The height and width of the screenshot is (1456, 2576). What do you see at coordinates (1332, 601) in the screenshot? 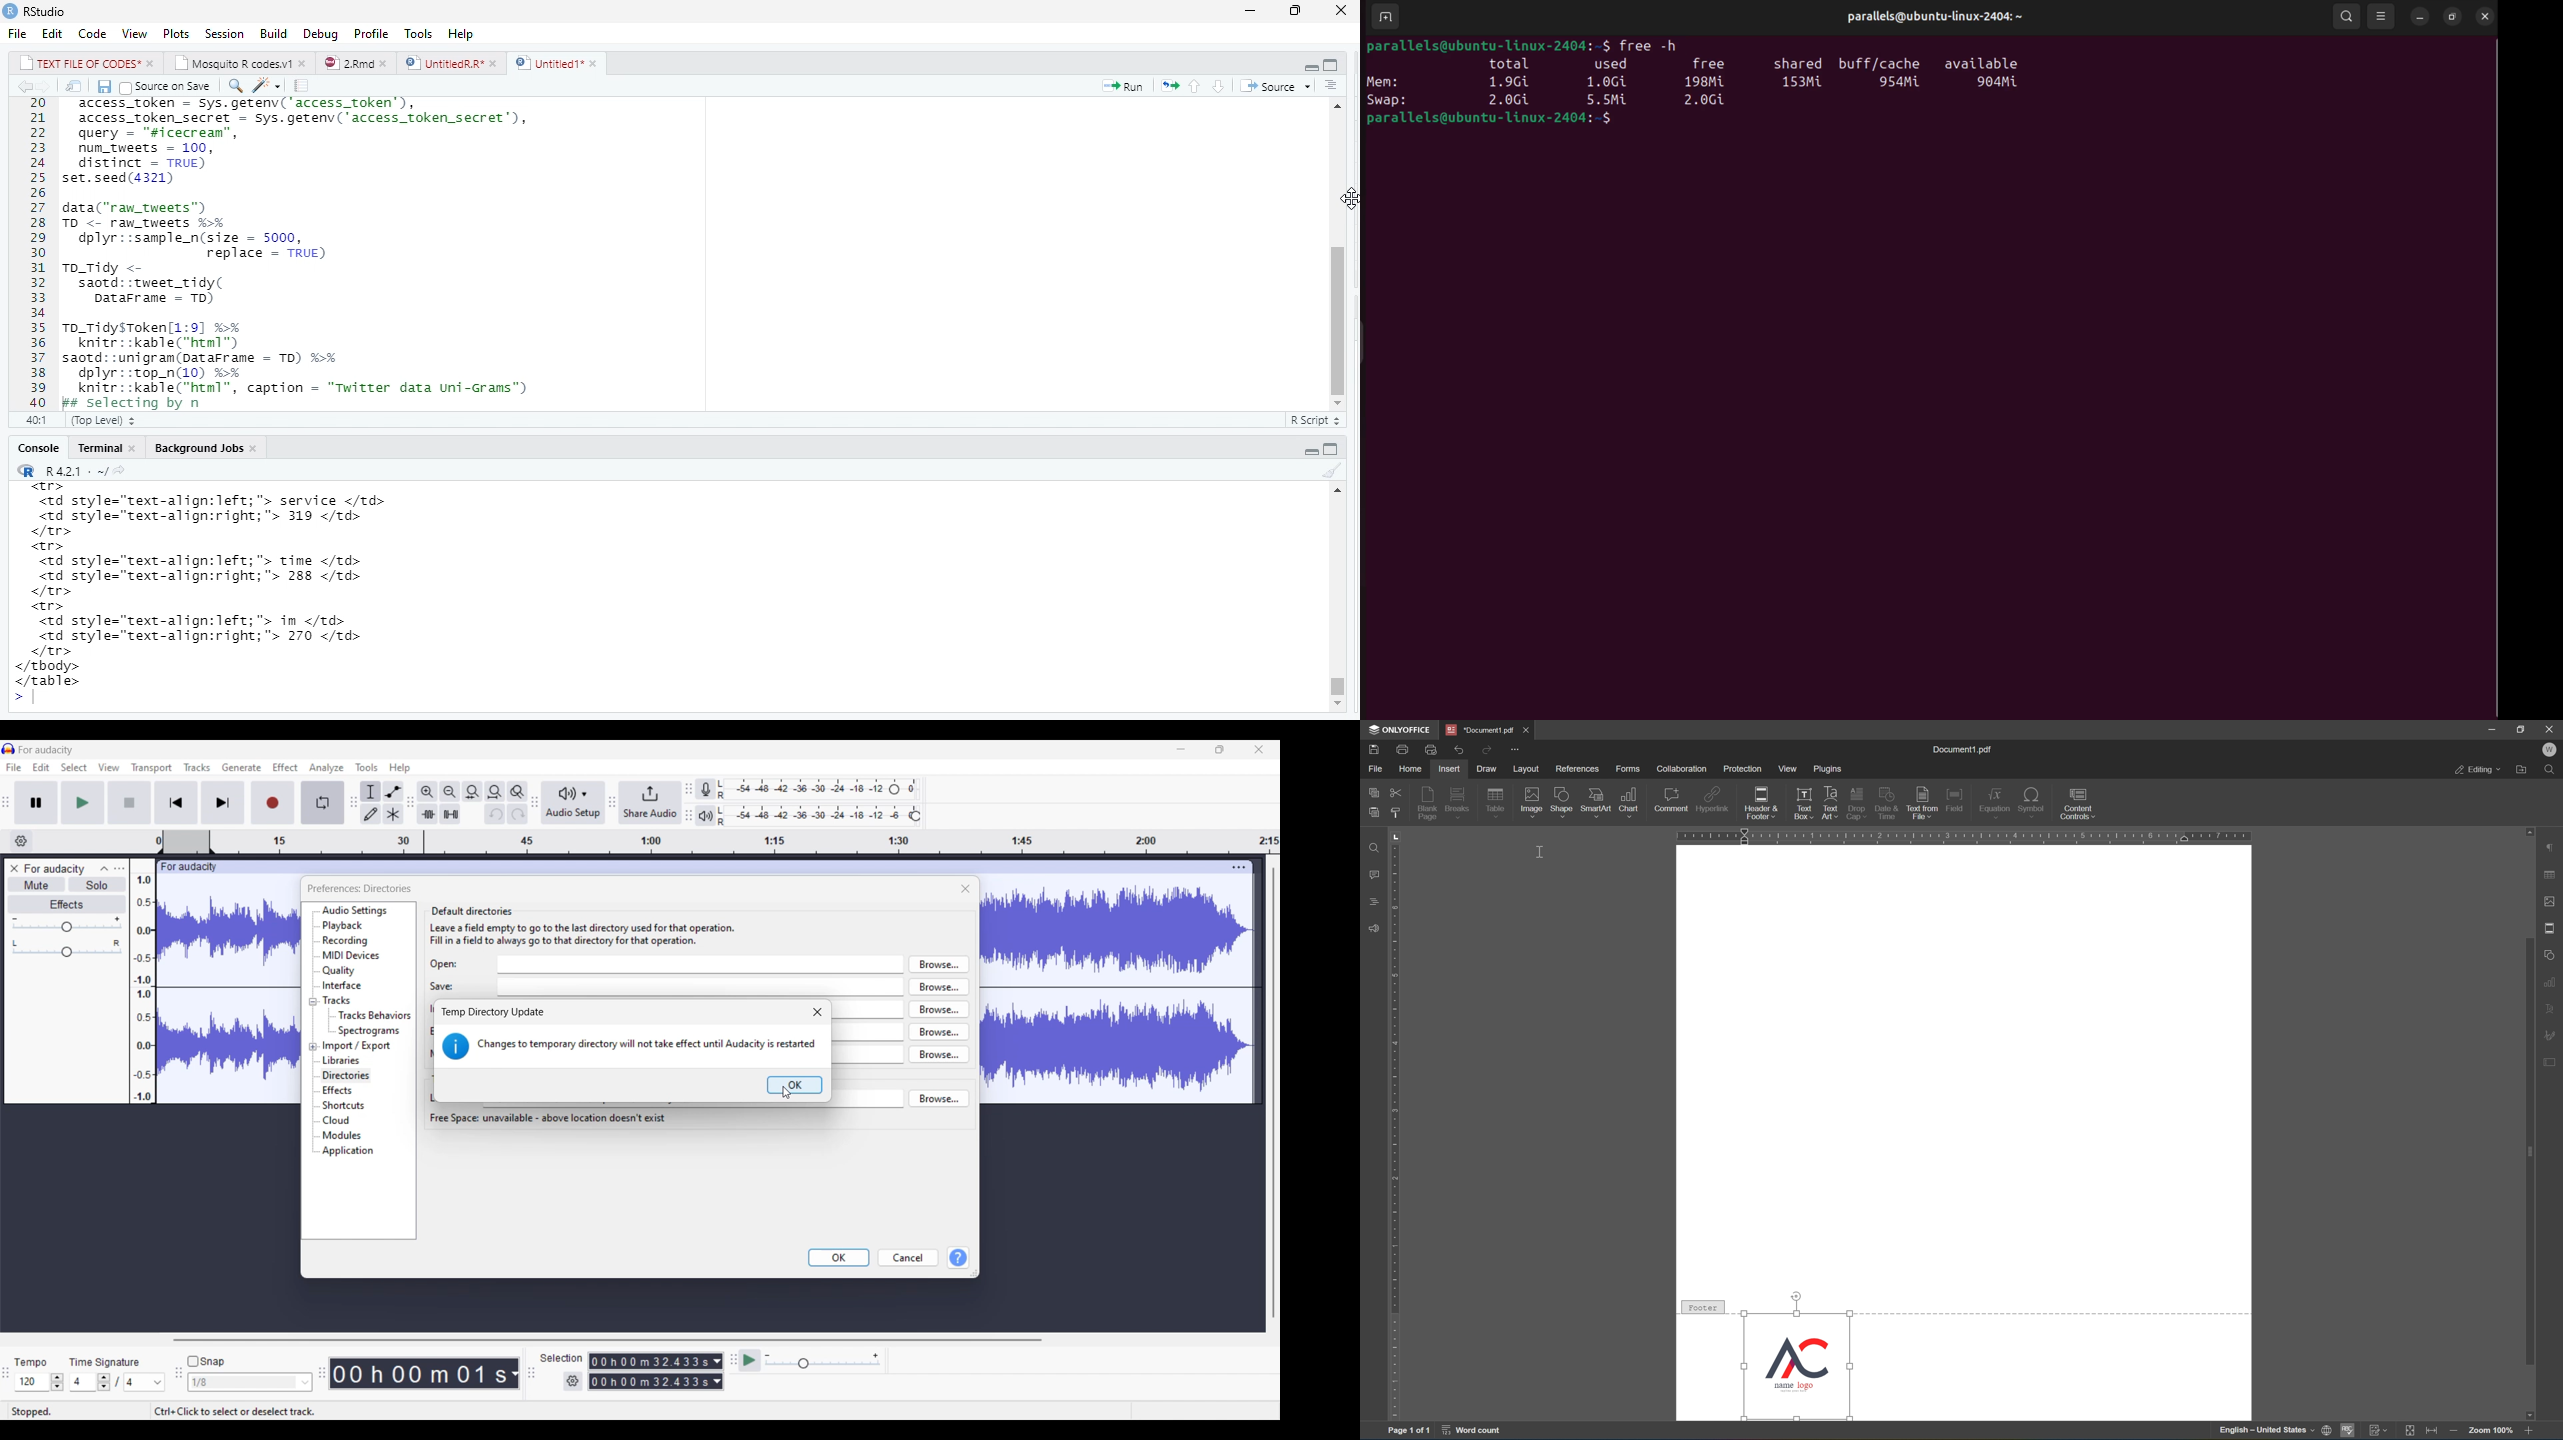
I see `Scrollbar` at bounding box center [1332, 601].